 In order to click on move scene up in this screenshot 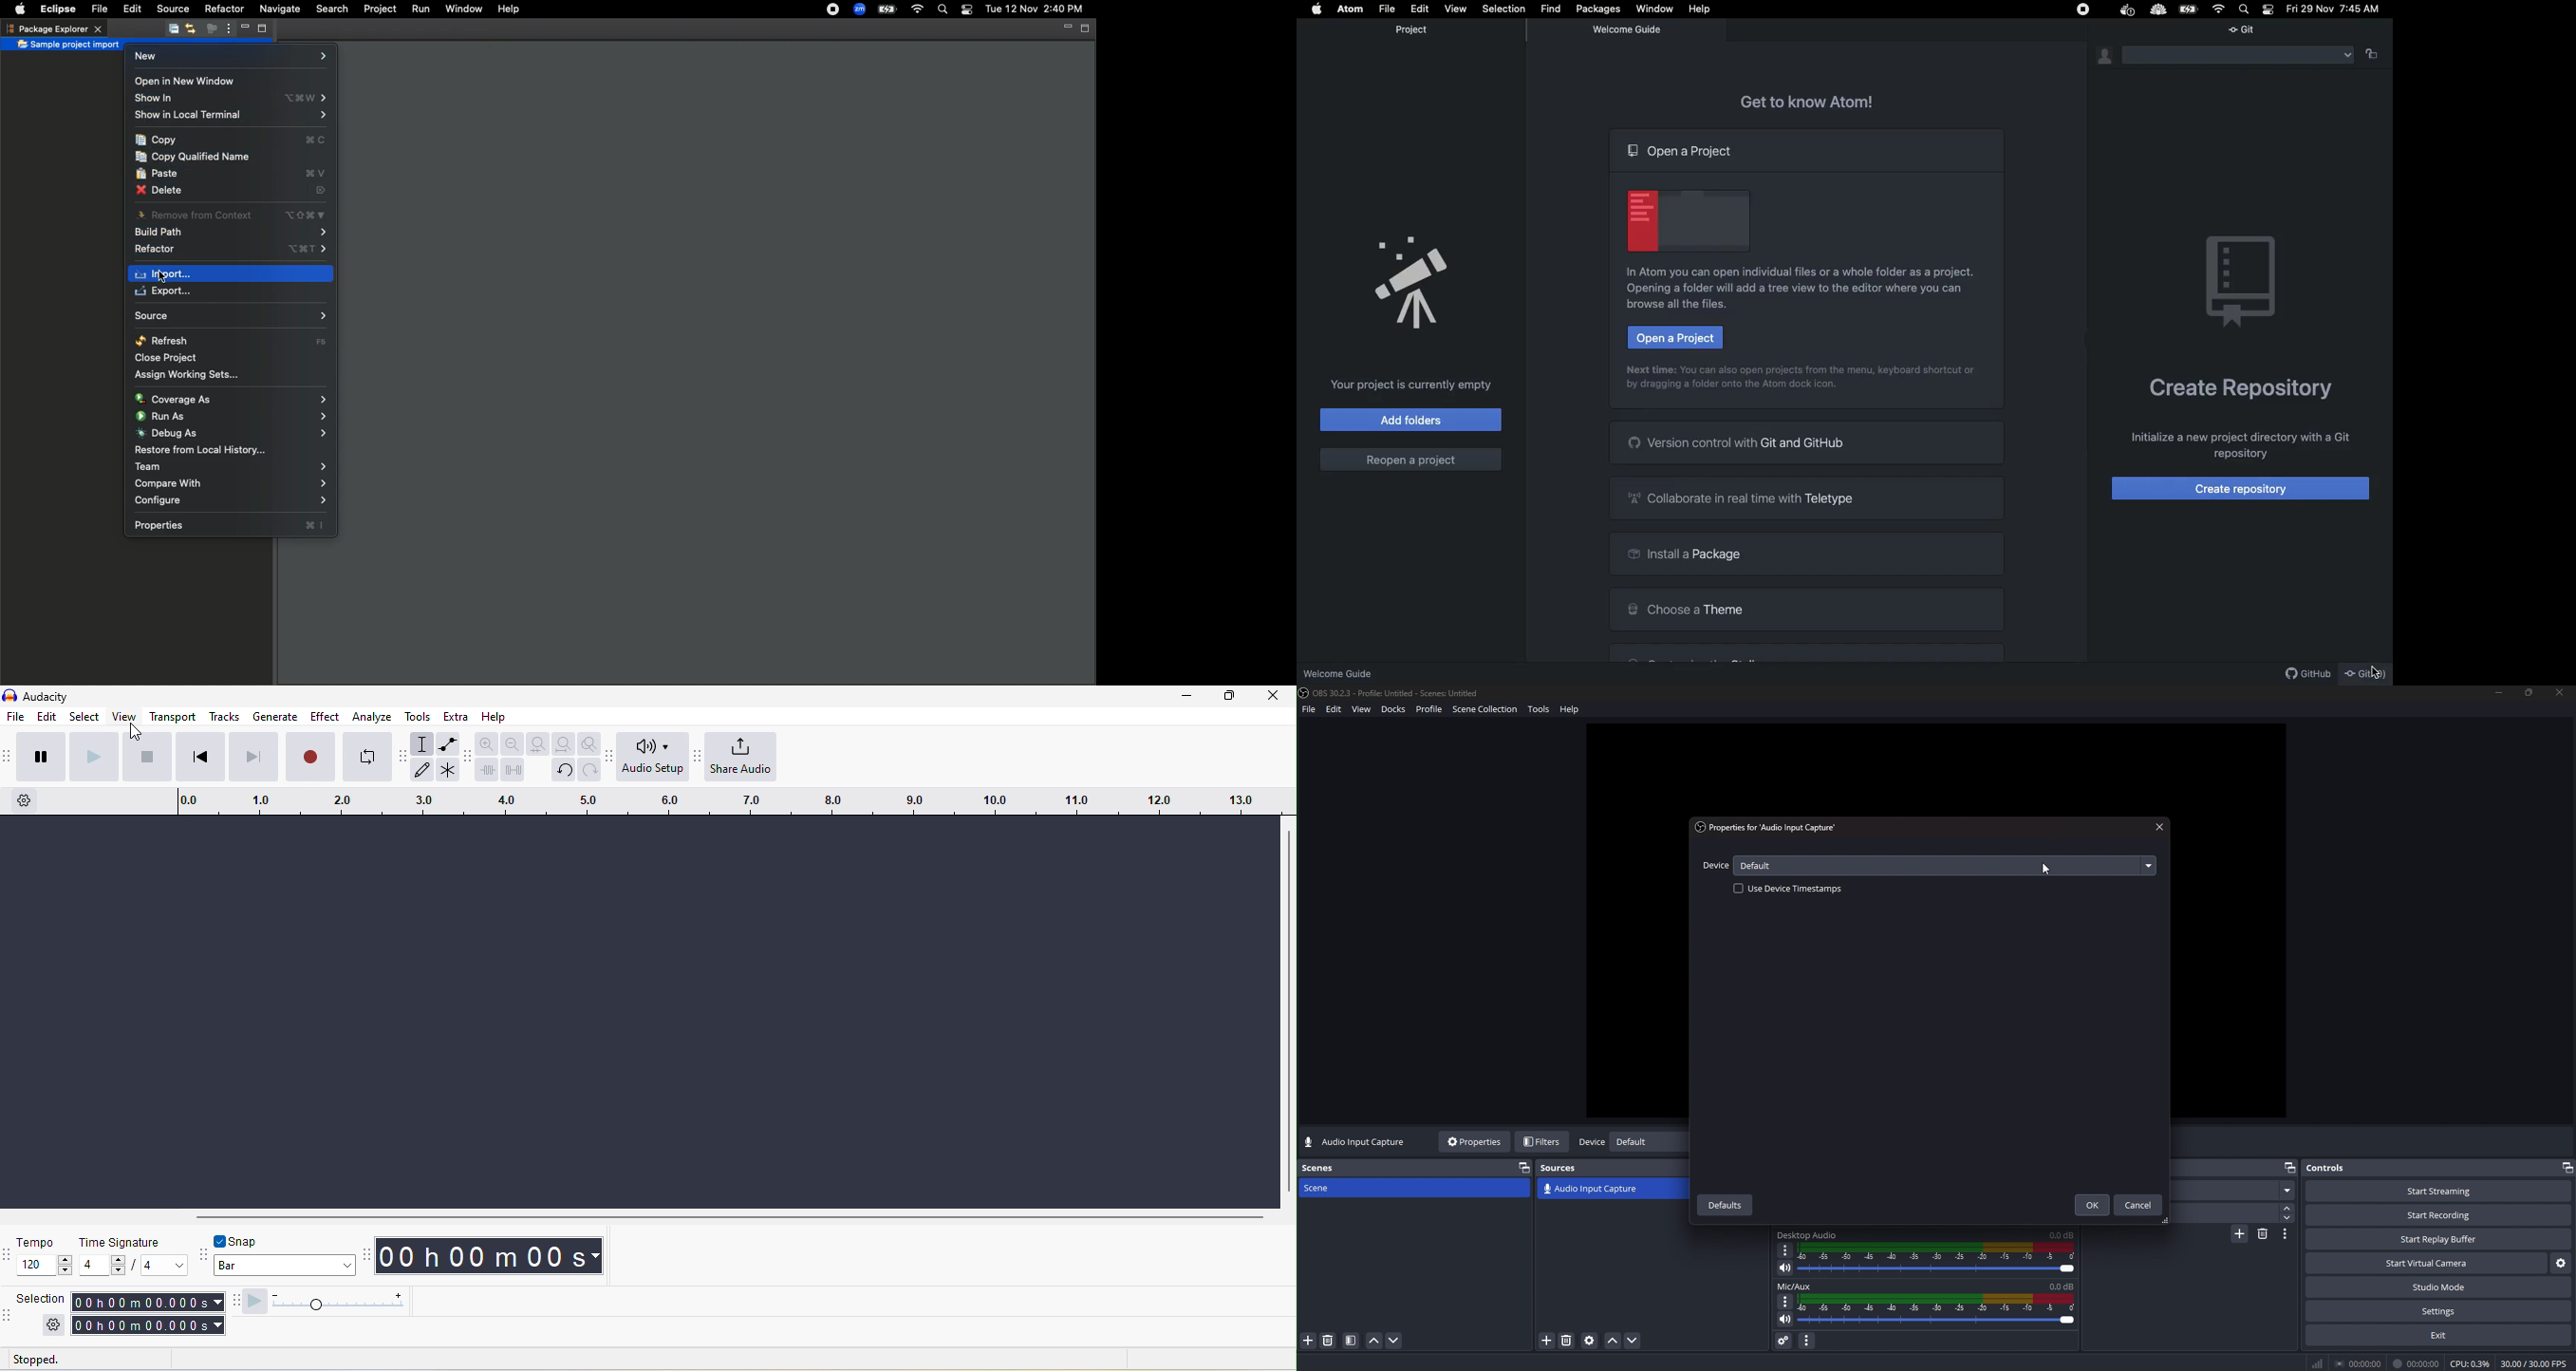, I will do `click(1374, 1342)`.